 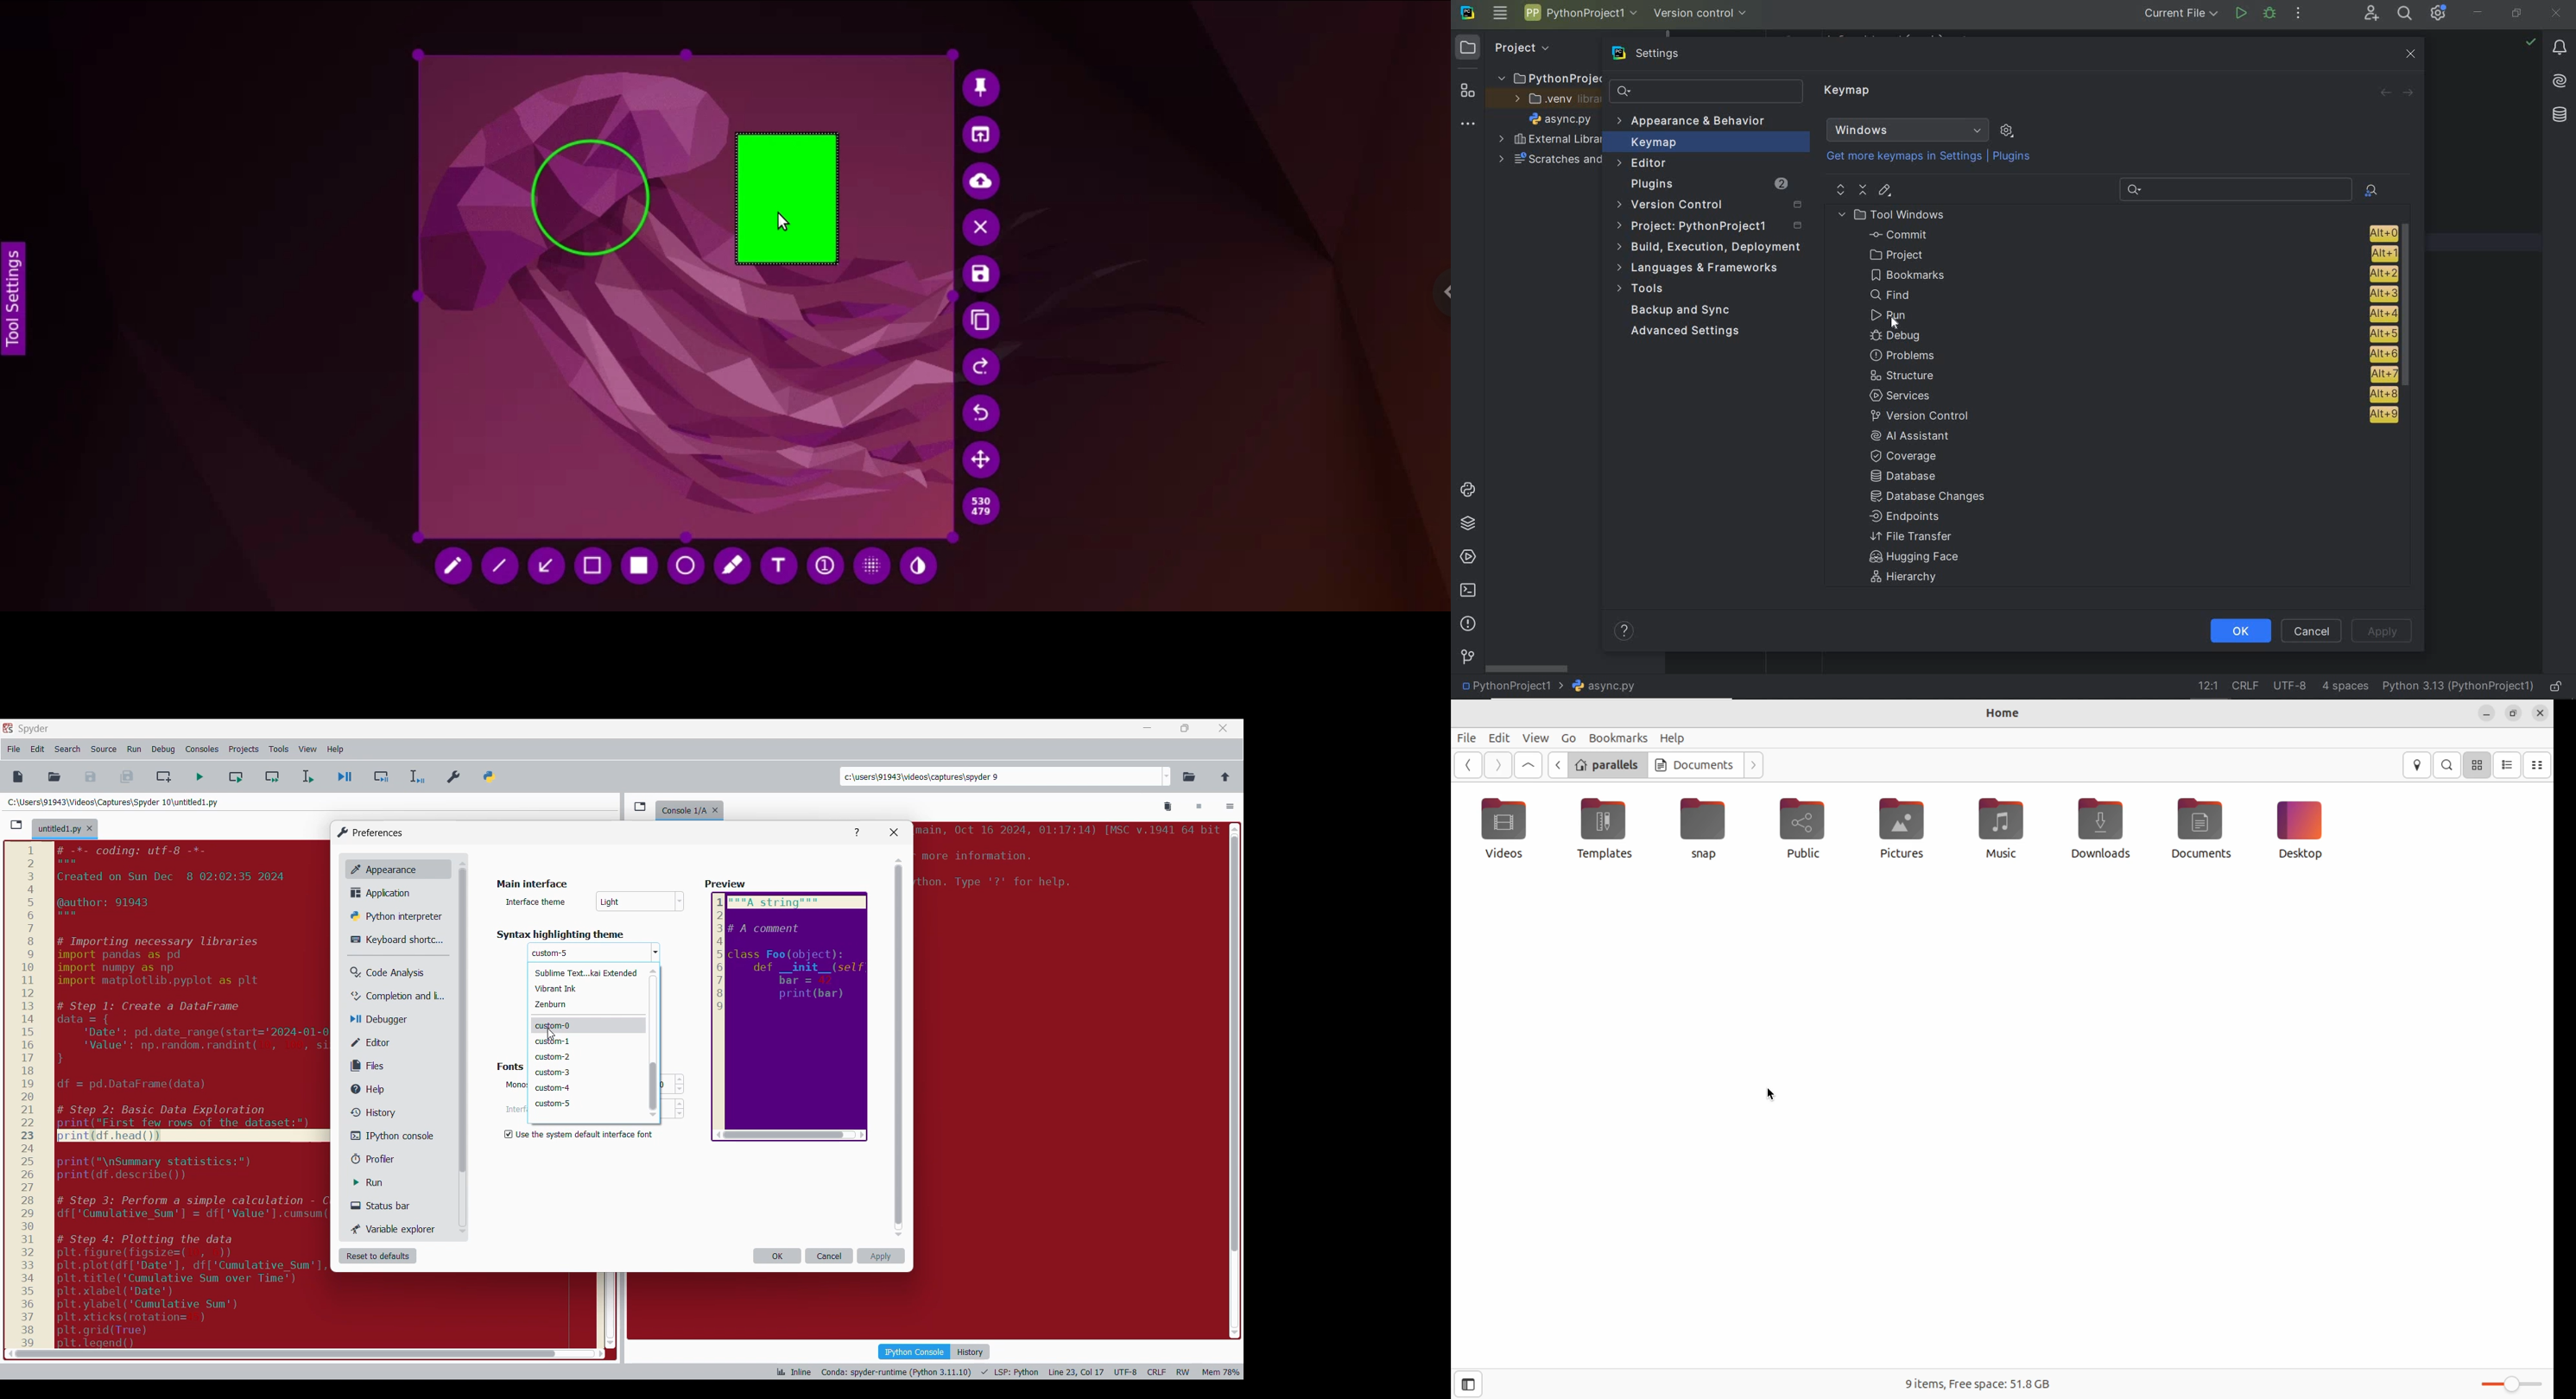 What do you see at coordinates (2511, 1386) in the screenshot?
I see `toggle zoom` at bounding box center [2511, 1386].